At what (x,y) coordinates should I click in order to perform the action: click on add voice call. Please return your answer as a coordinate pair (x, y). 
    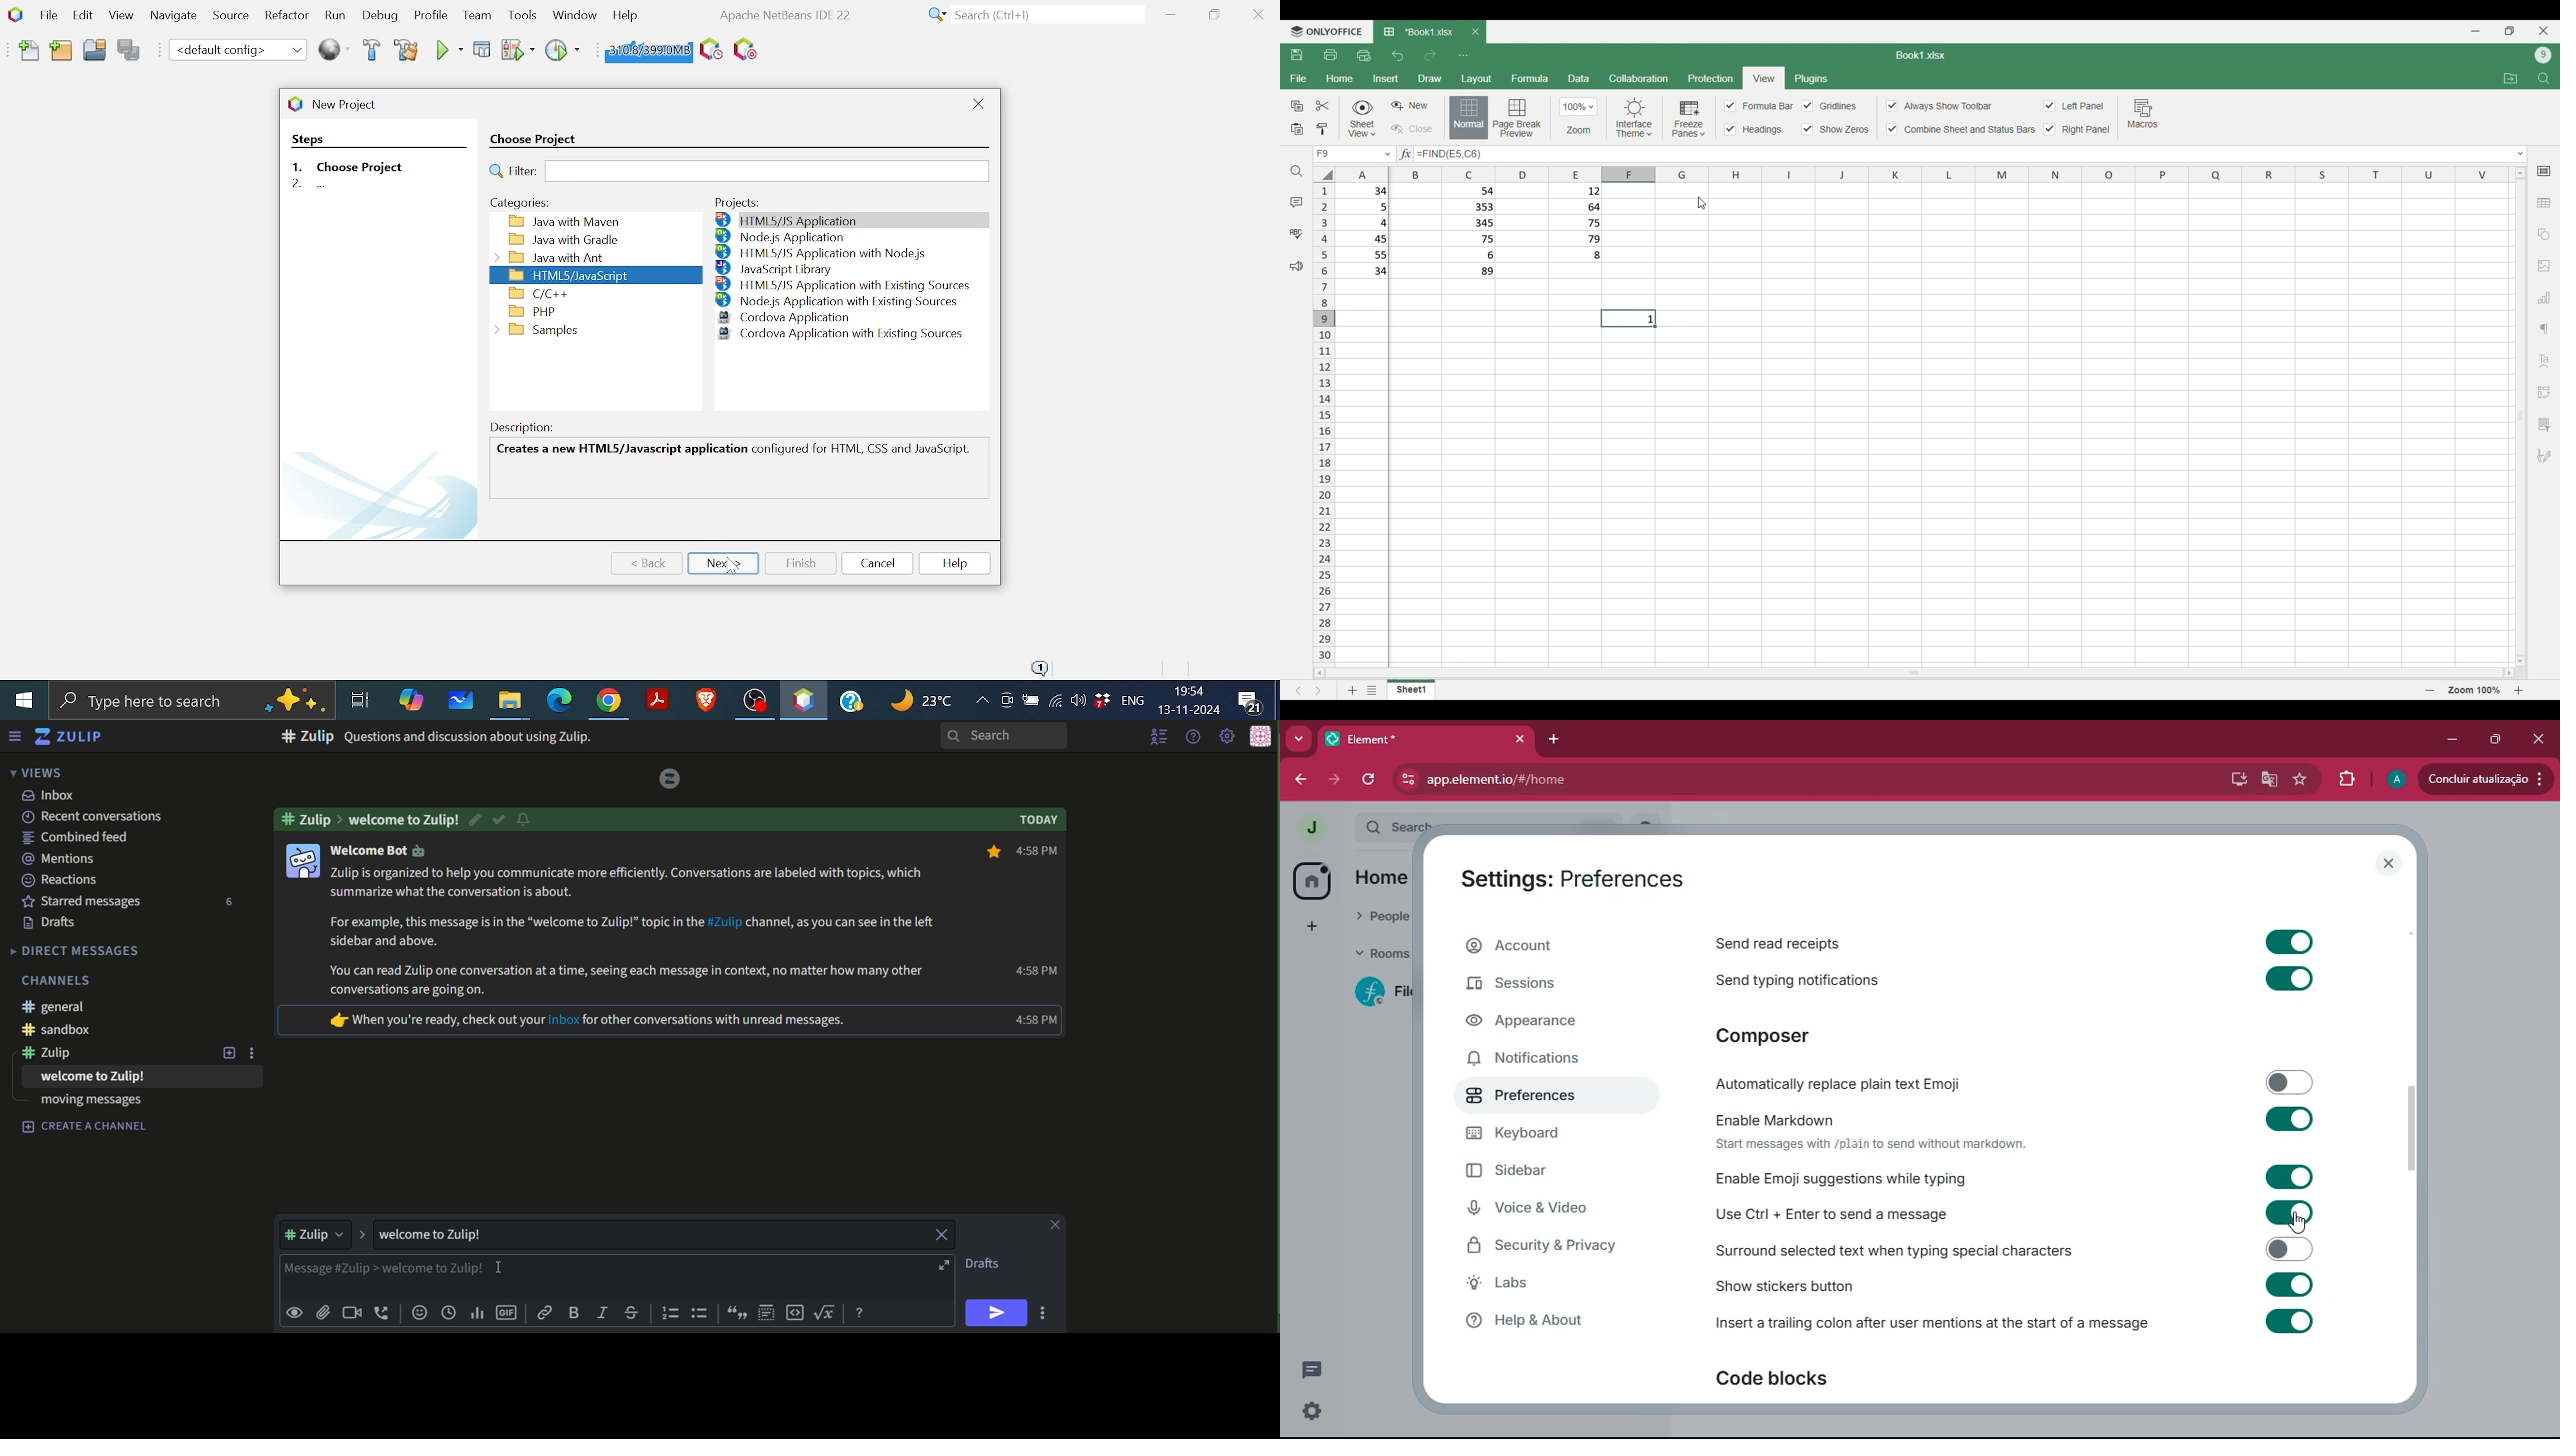
    Looking at the image, I should click on (383, 1313).